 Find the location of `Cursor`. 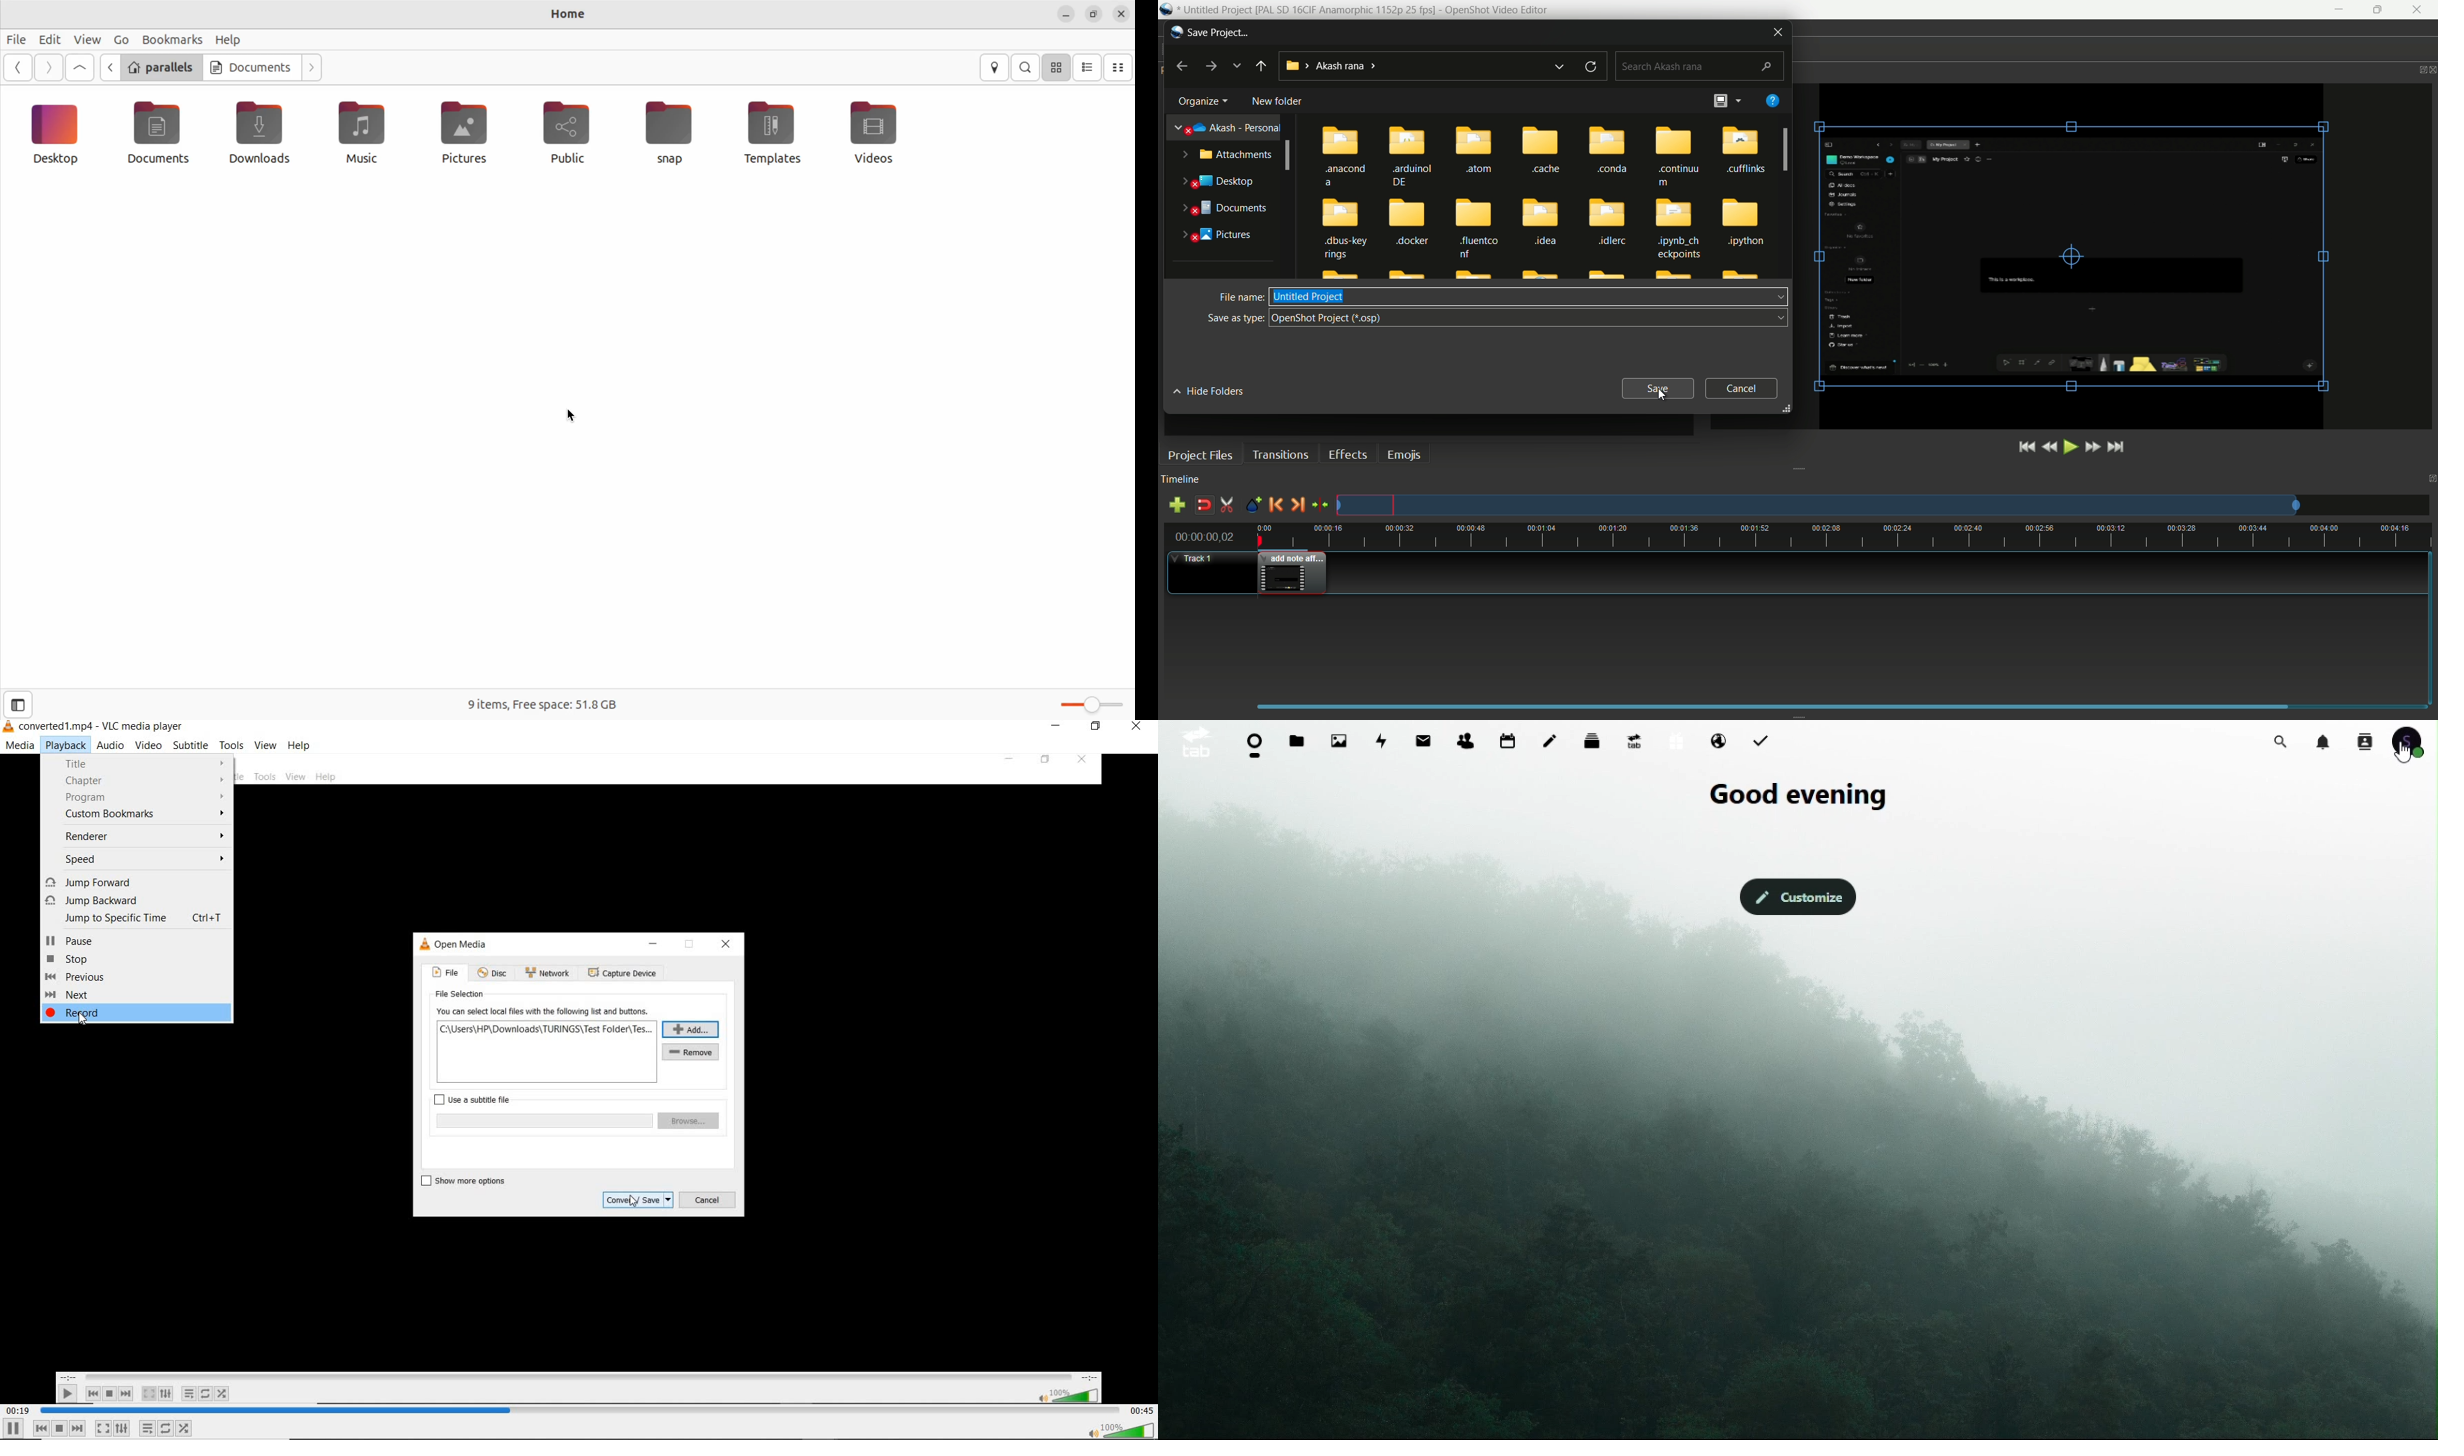

Cursor is located at coordinates (1661, 395).